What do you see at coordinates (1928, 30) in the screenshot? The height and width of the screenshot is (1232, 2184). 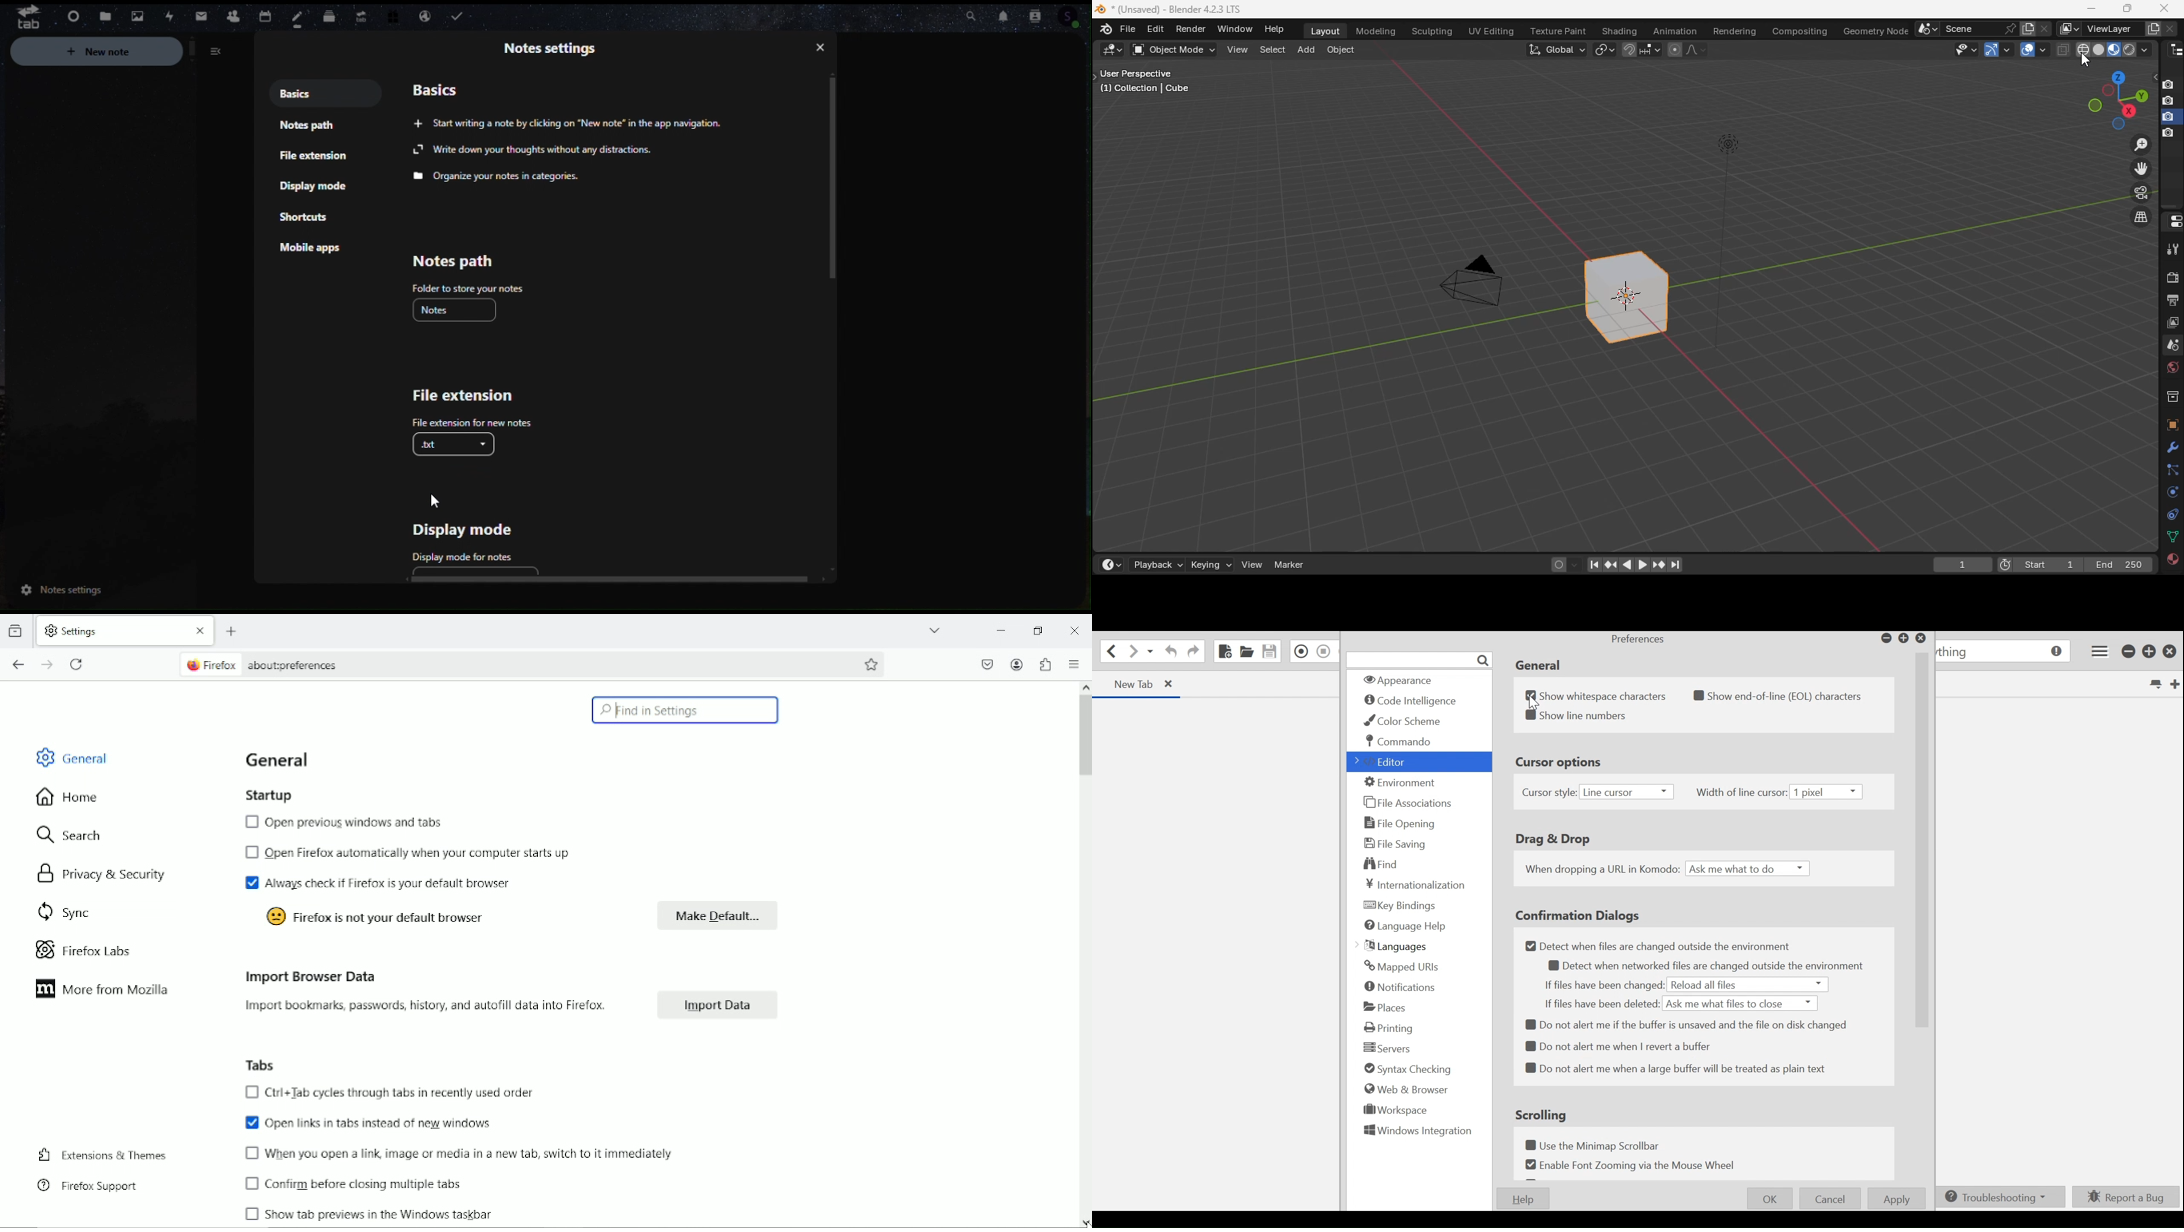 I see `drop down` at bounding box center [1928, 30].